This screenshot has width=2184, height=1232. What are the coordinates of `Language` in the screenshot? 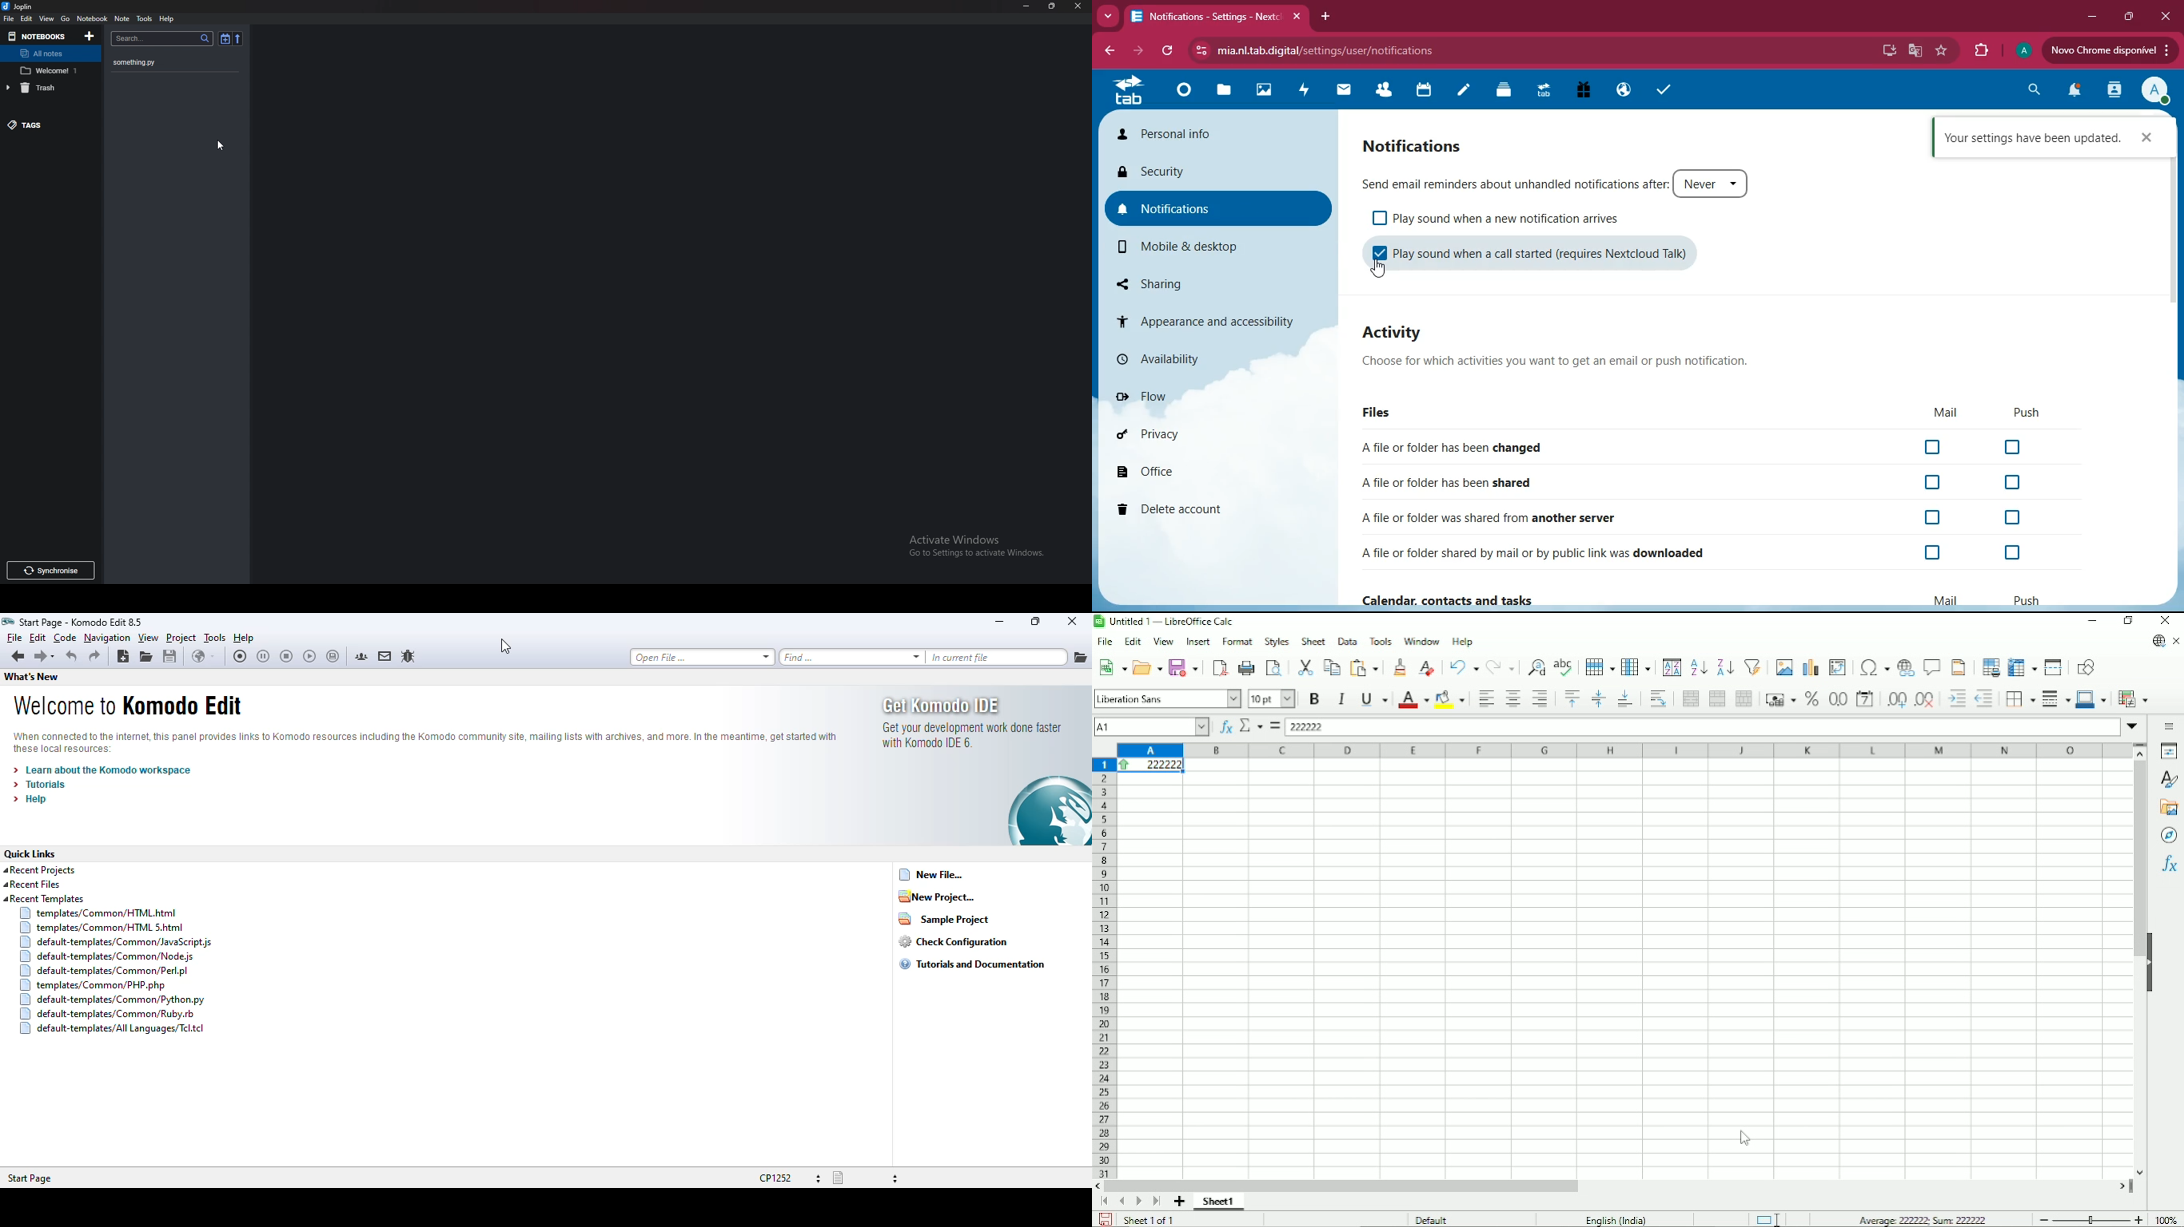 It's located at (1620, 1219).